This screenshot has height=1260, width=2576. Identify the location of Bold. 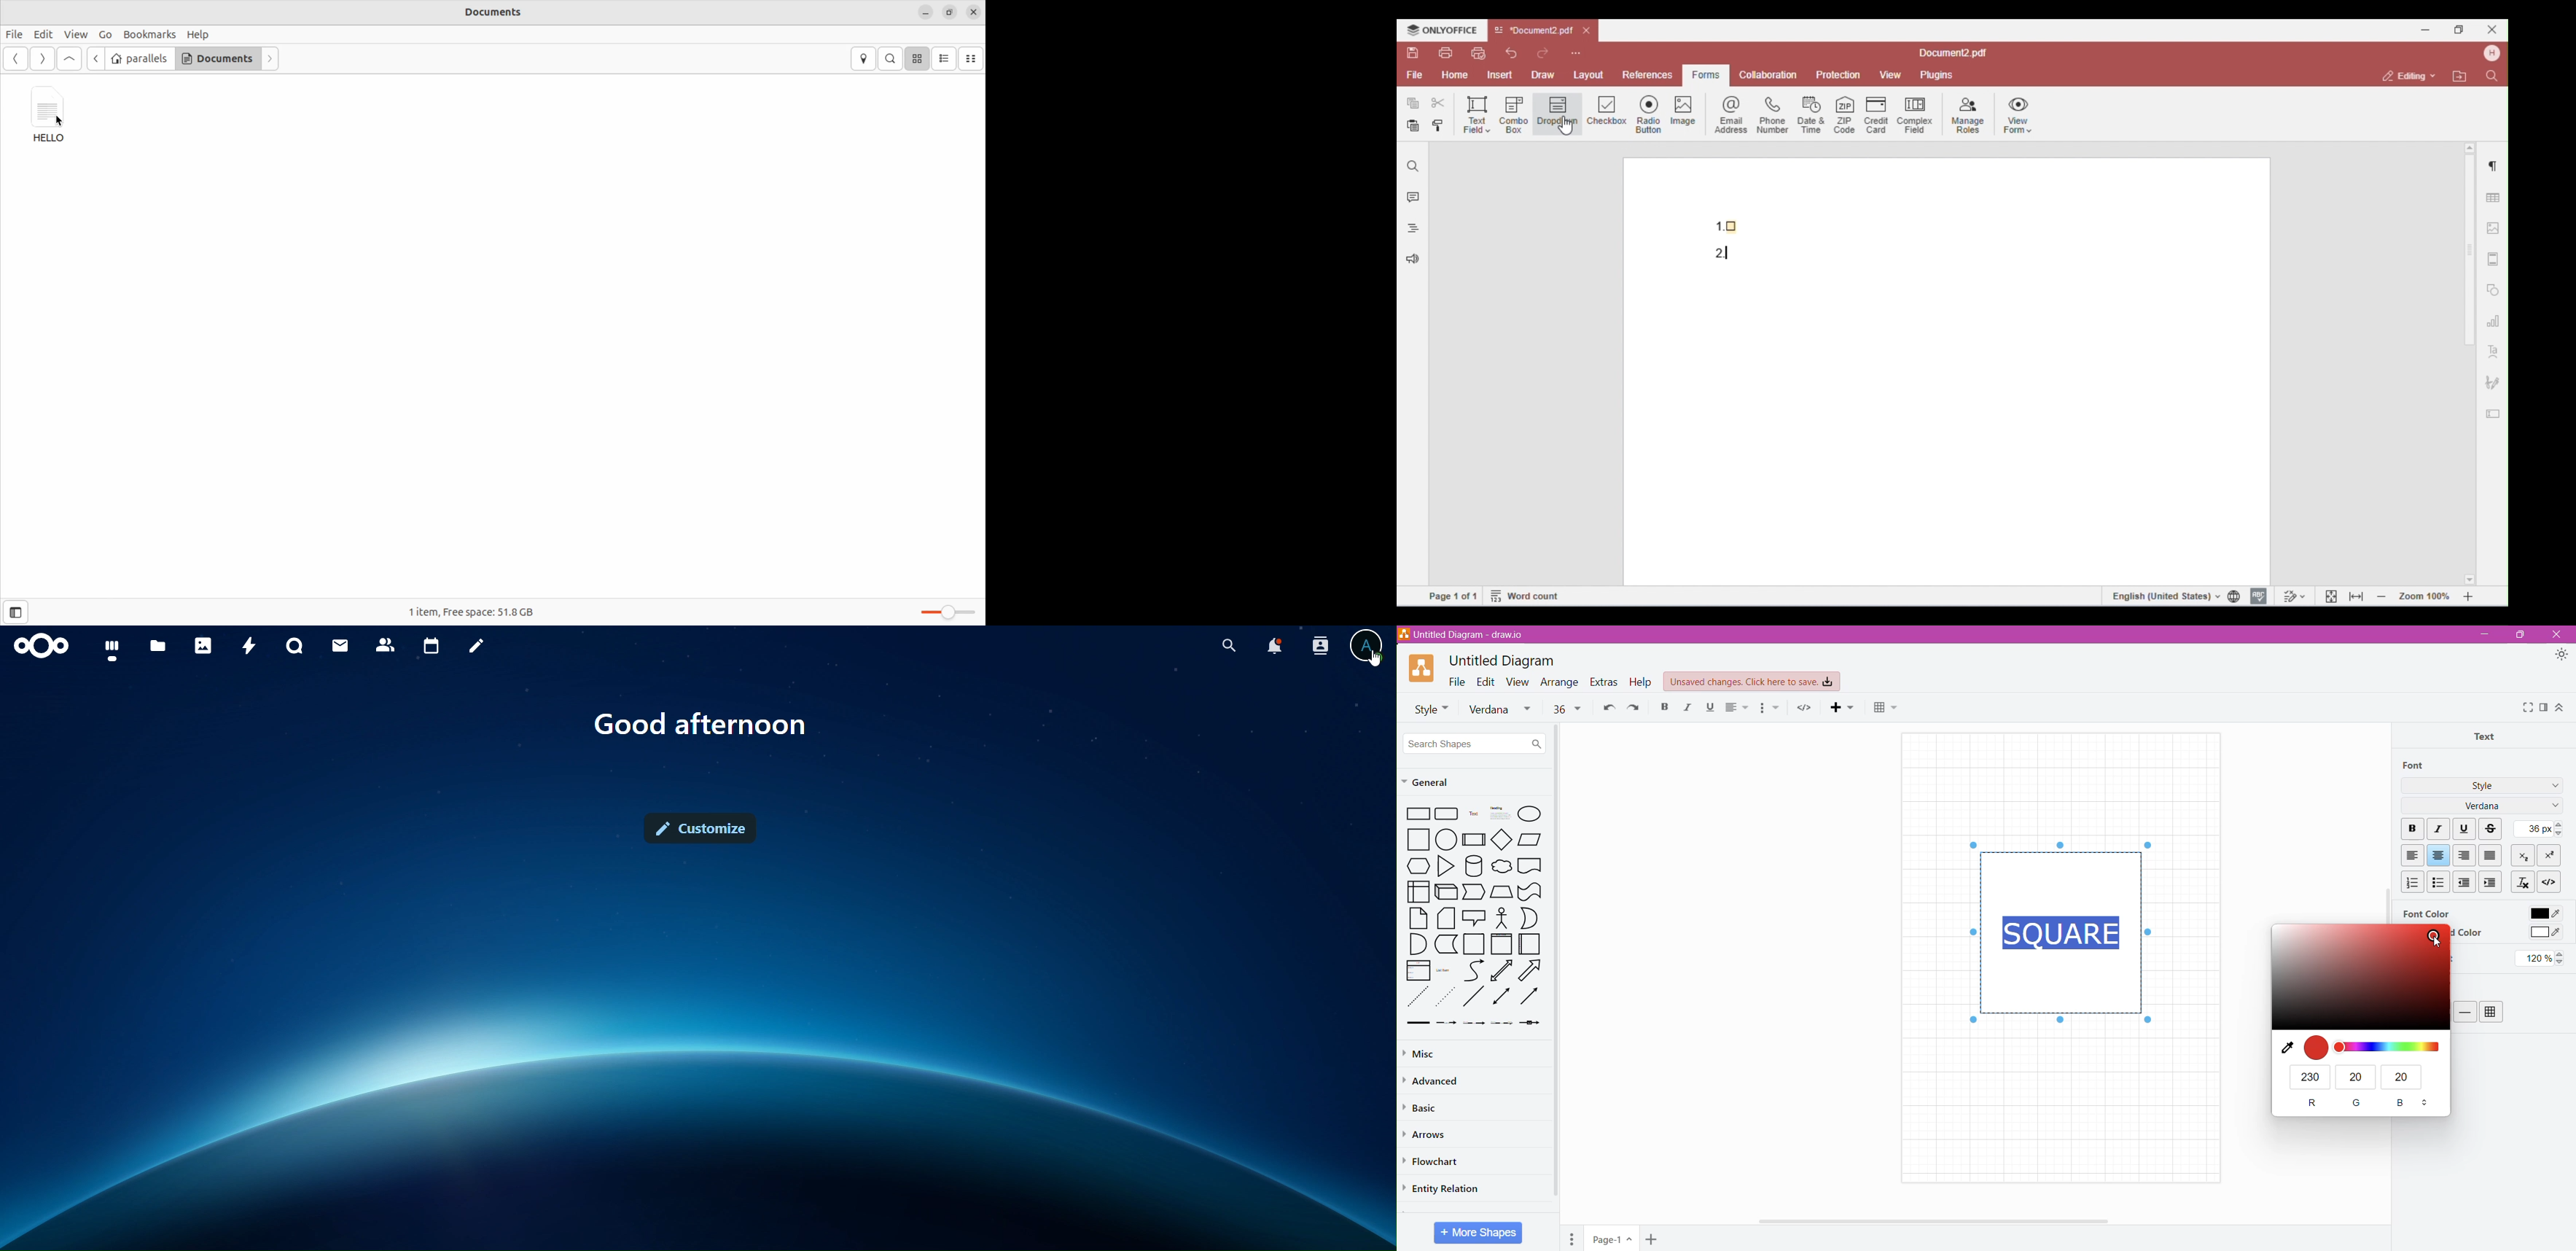
(2412, 829).